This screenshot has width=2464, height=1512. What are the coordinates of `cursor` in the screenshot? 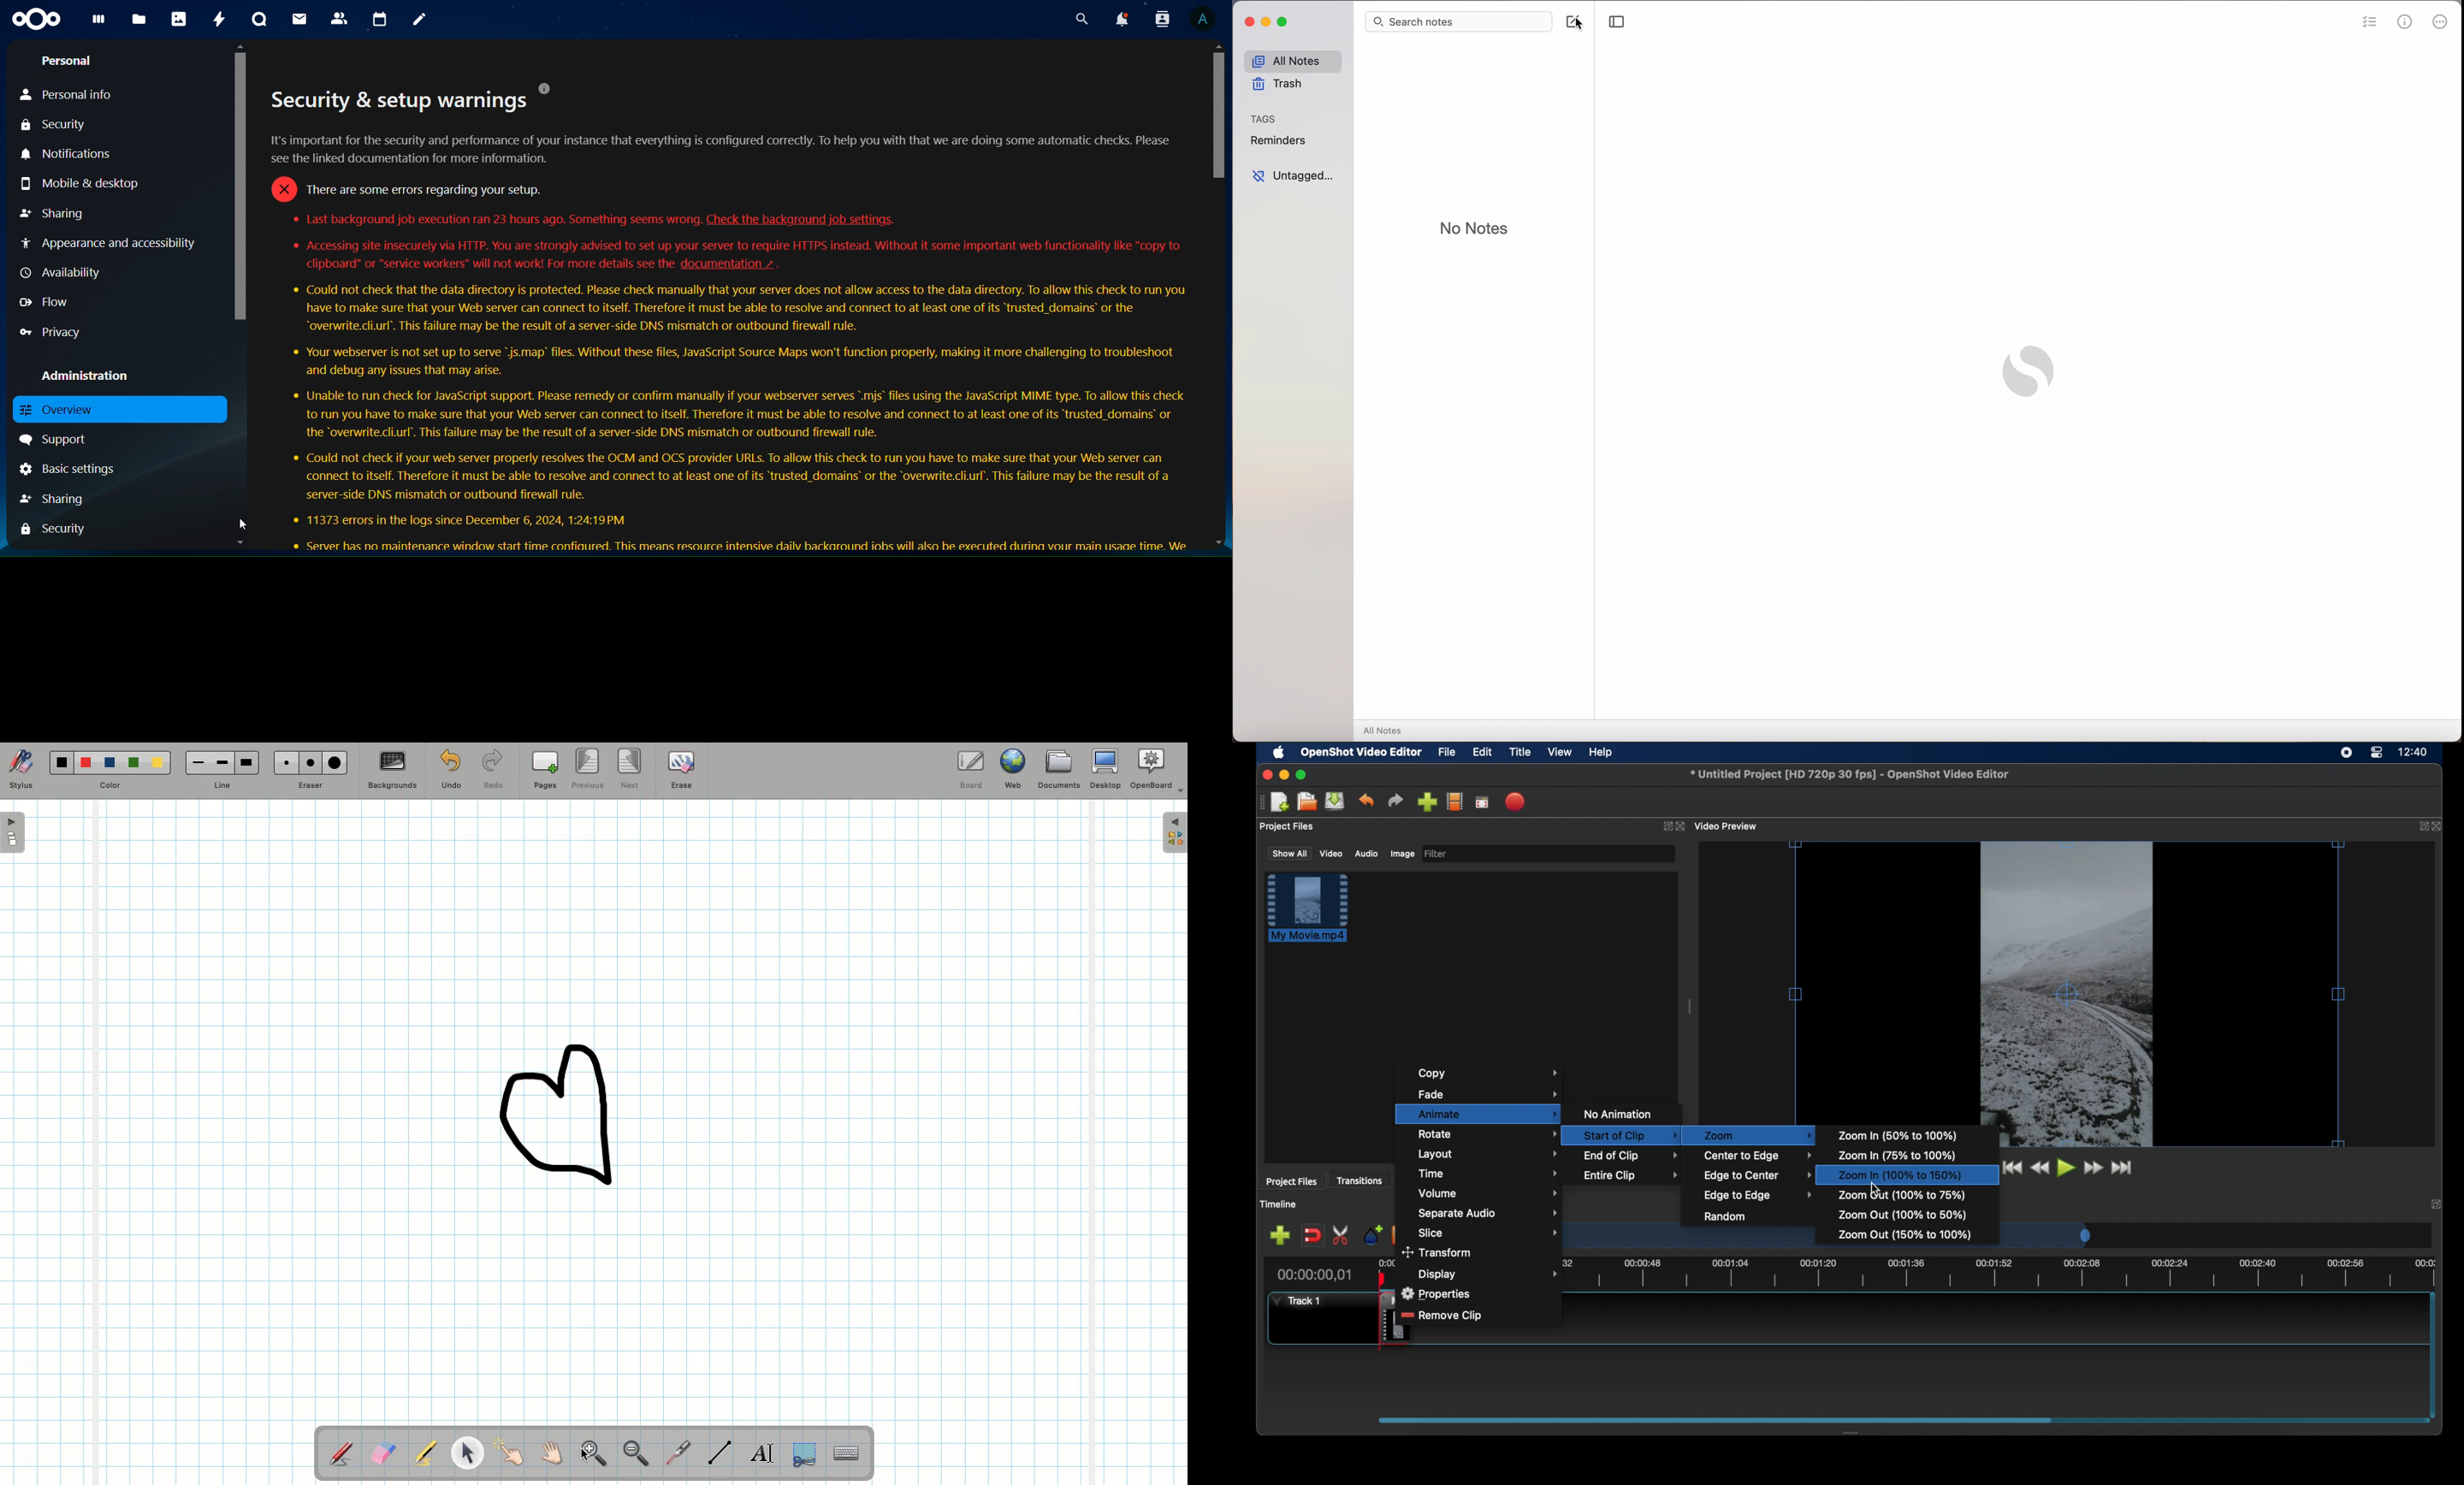 It's located at (1876, 1188).